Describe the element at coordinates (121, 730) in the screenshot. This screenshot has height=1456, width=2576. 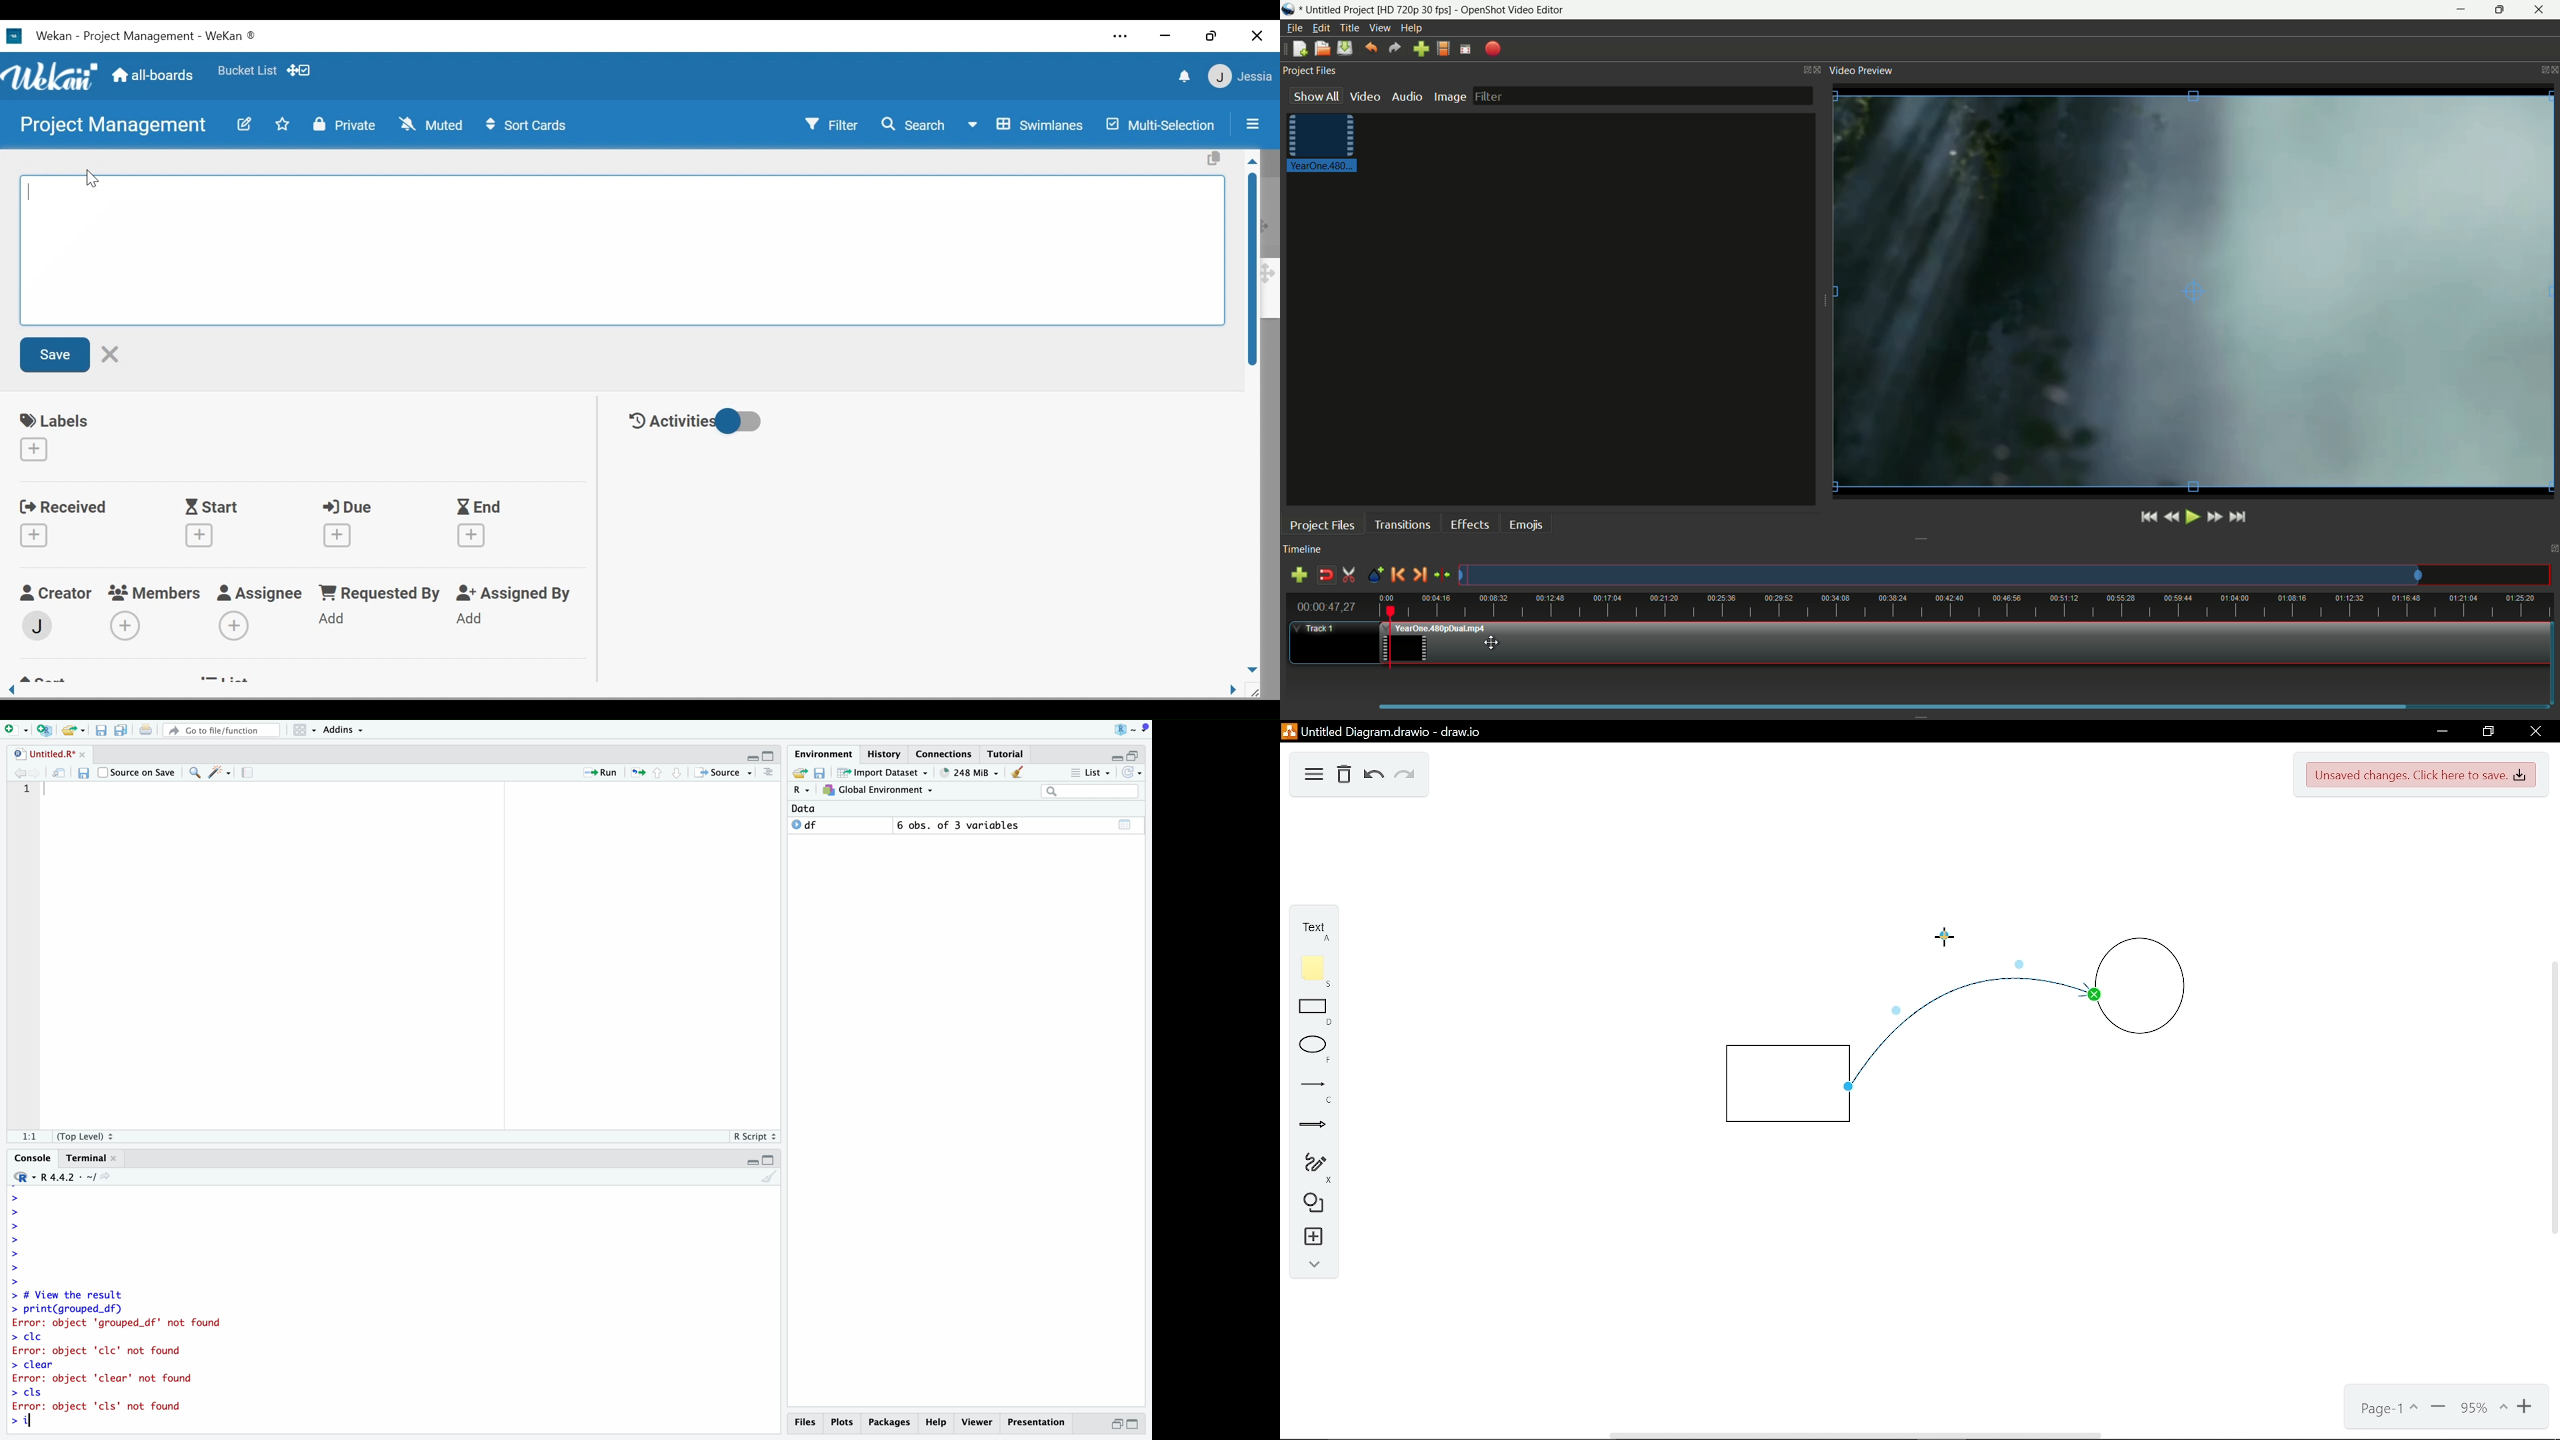
I see `Save all open files` at that location.